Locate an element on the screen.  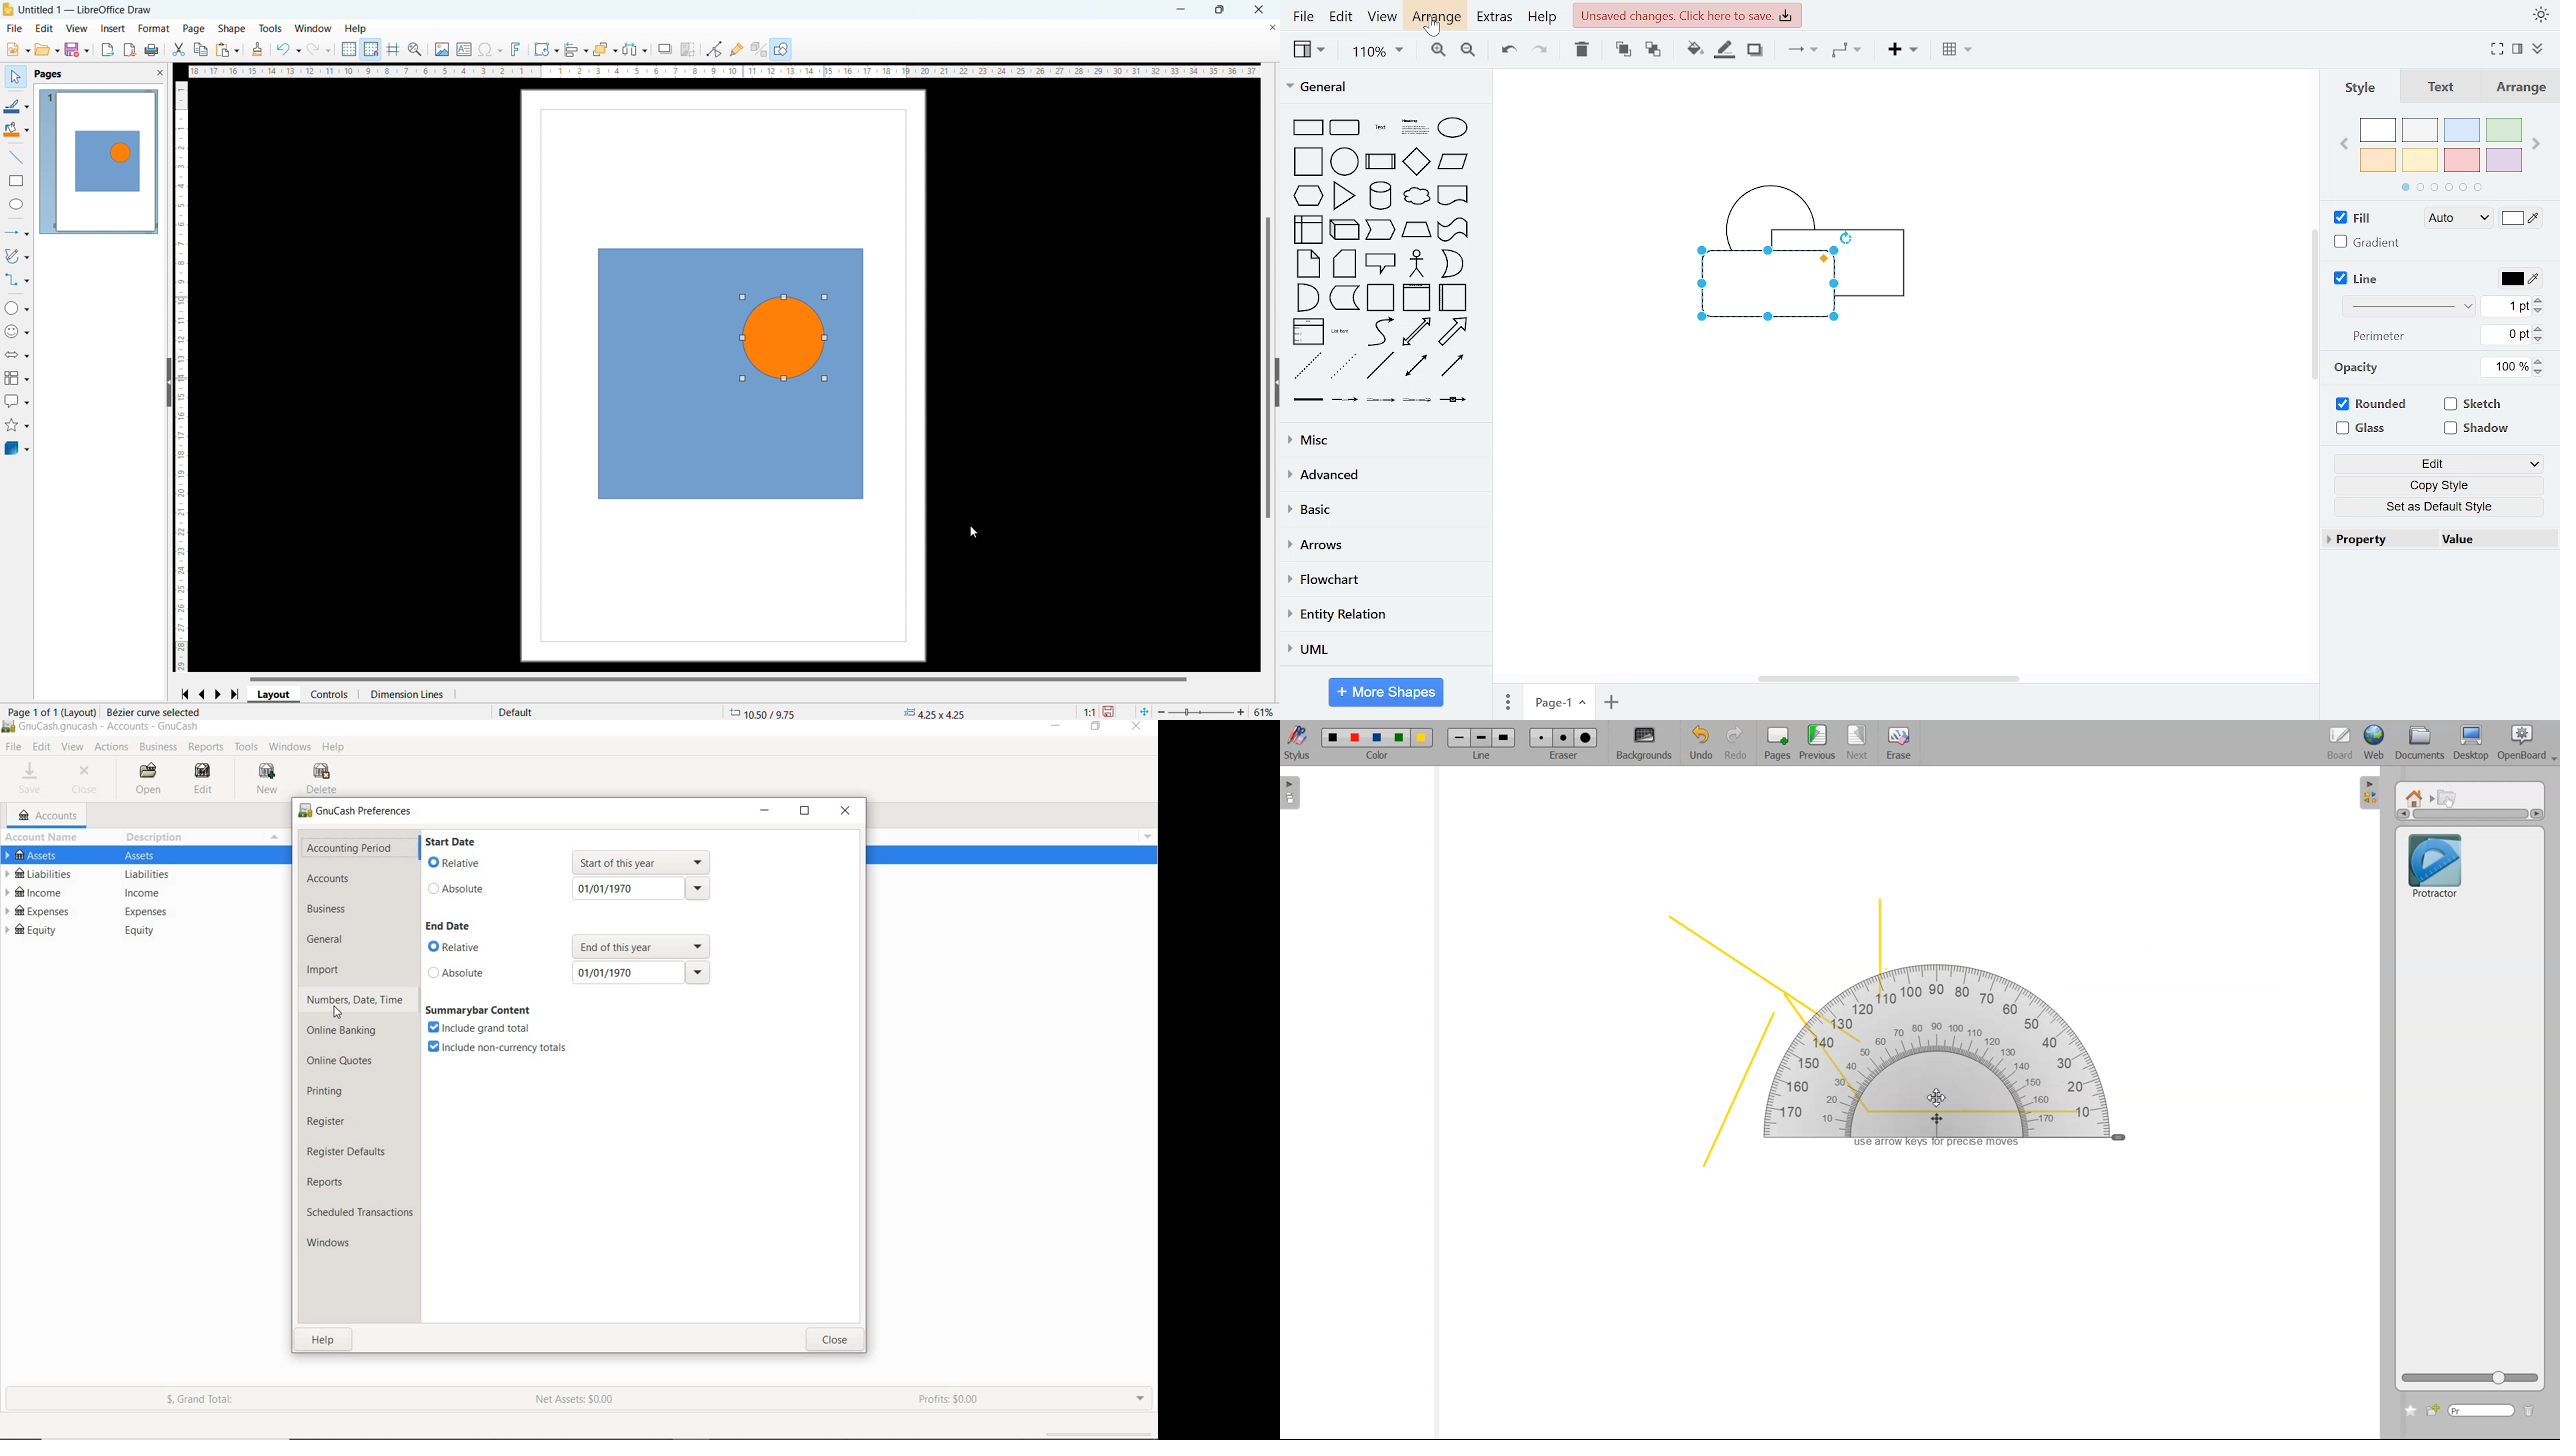
triangle is located at coordinates (1342, 196).